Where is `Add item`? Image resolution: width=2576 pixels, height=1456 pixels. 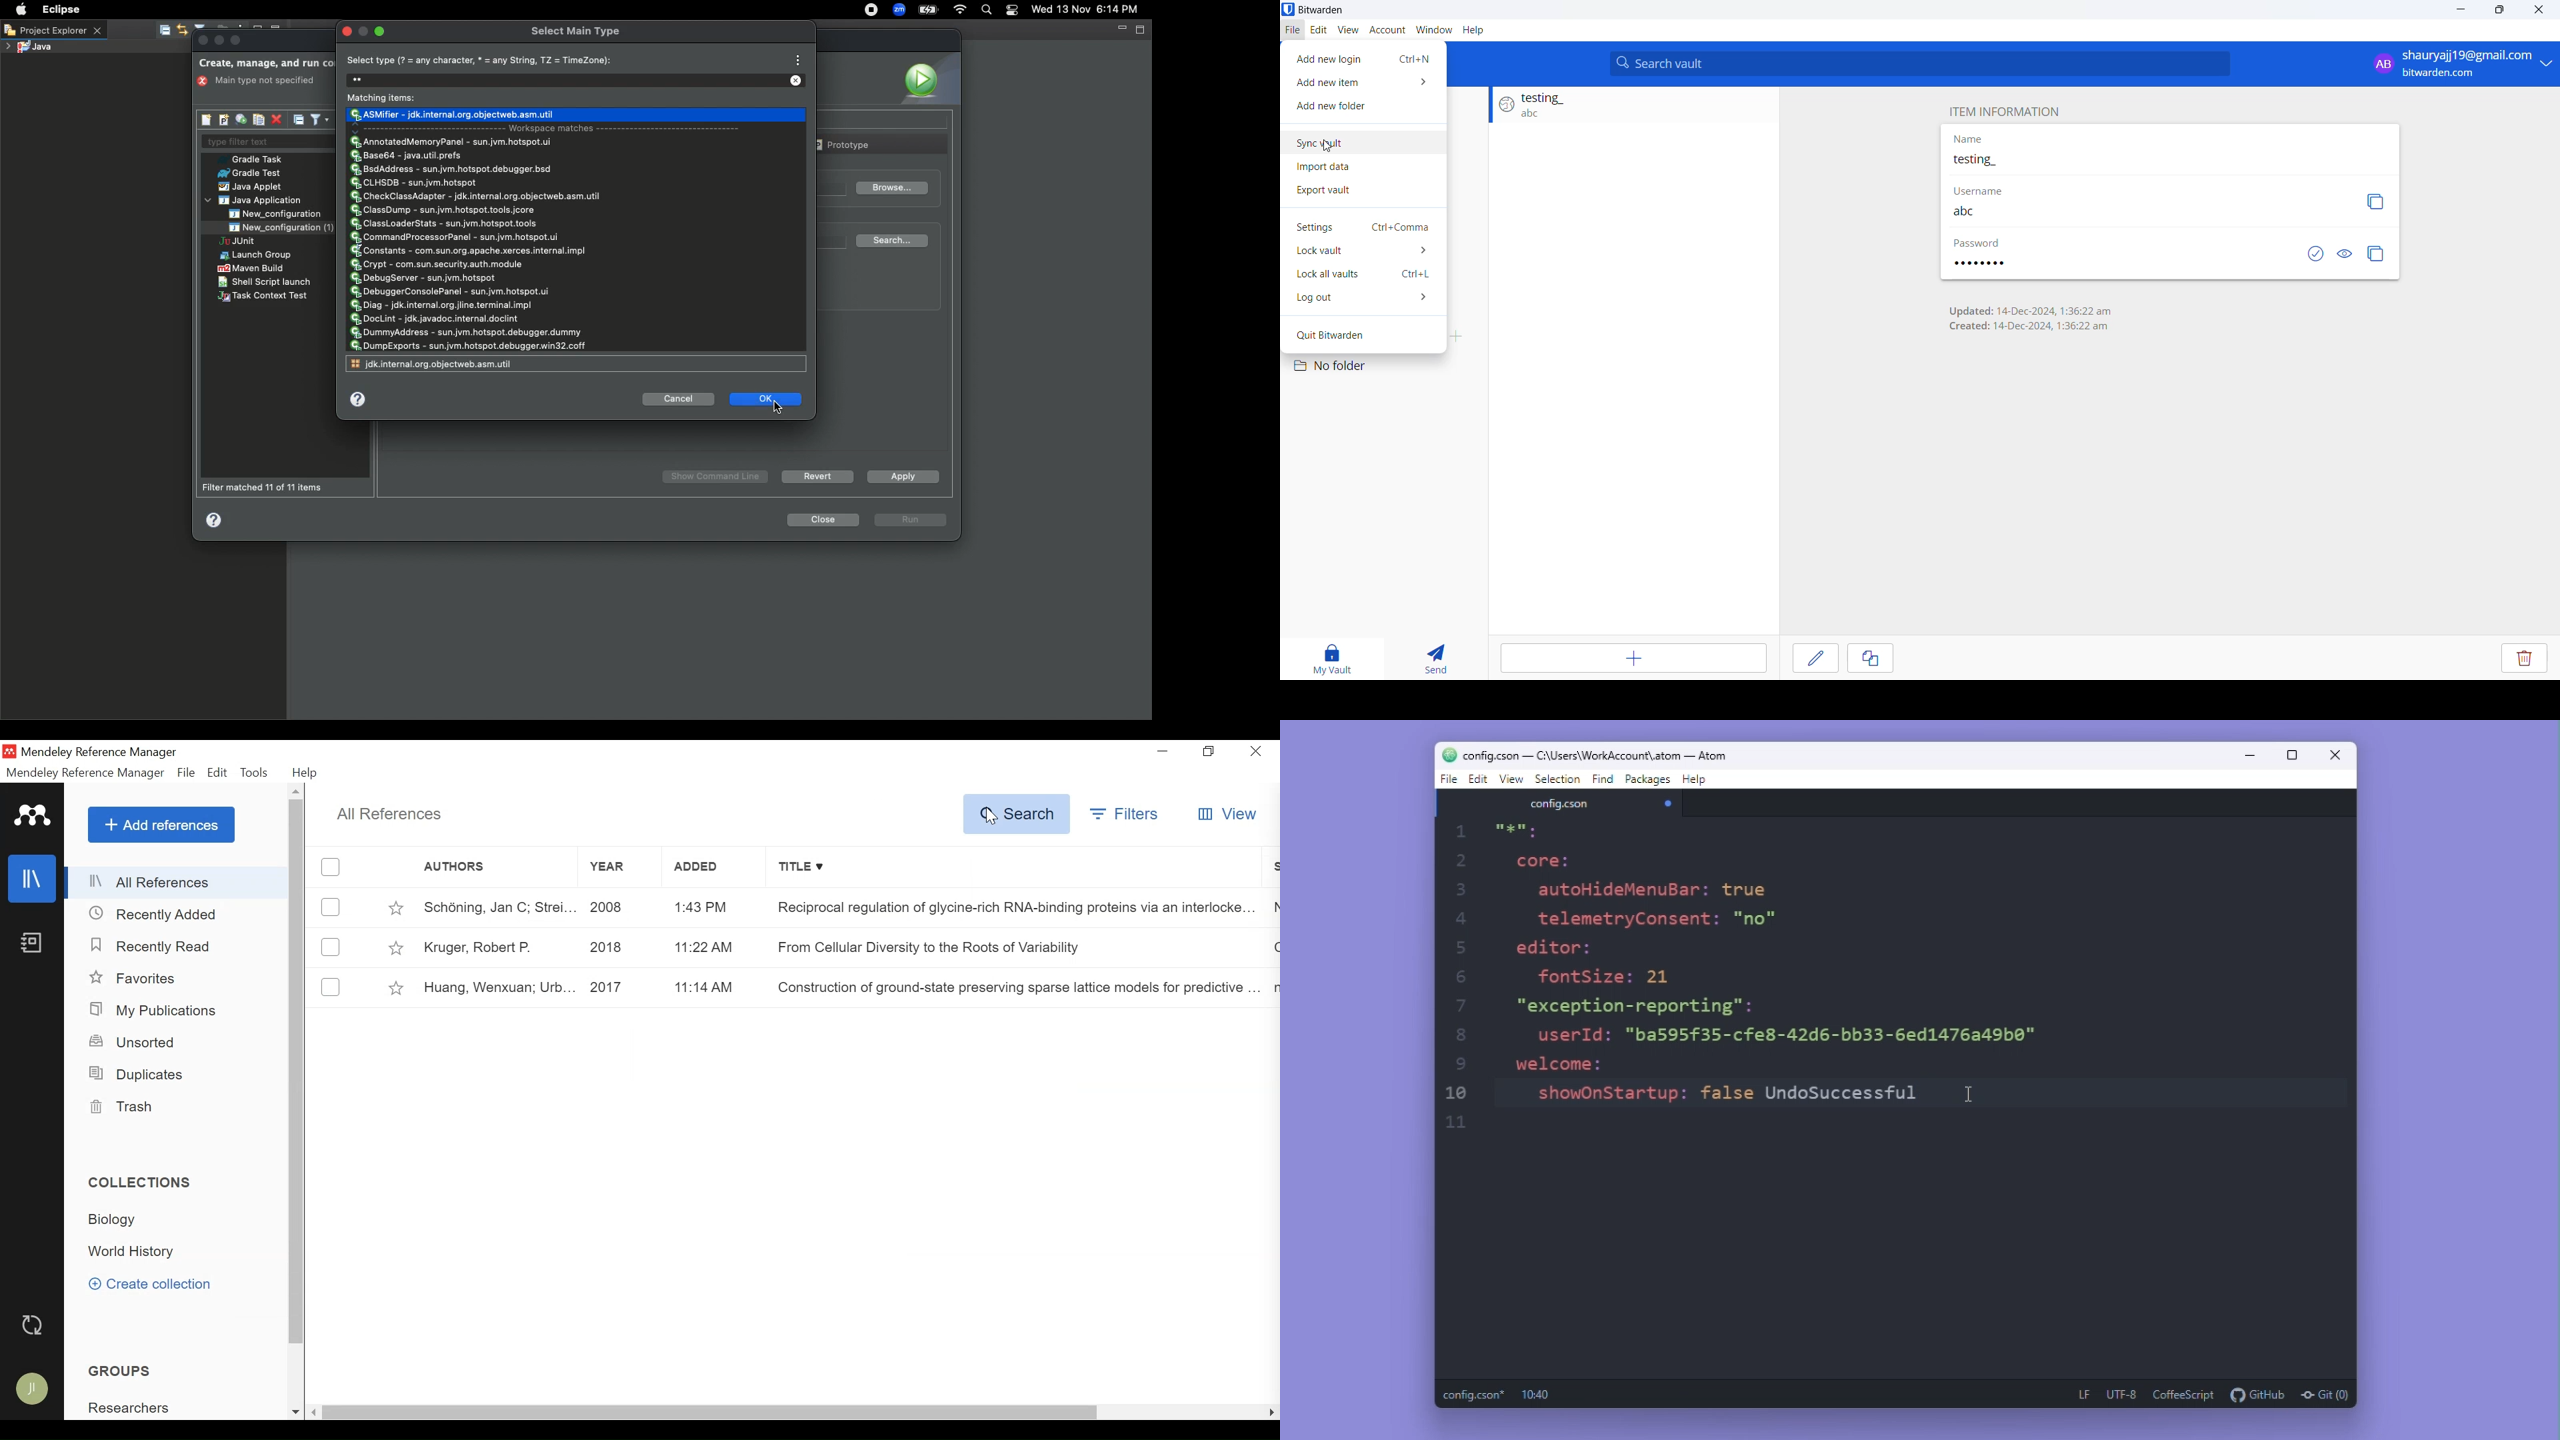
Add item is located at coordinates (1631, 659).